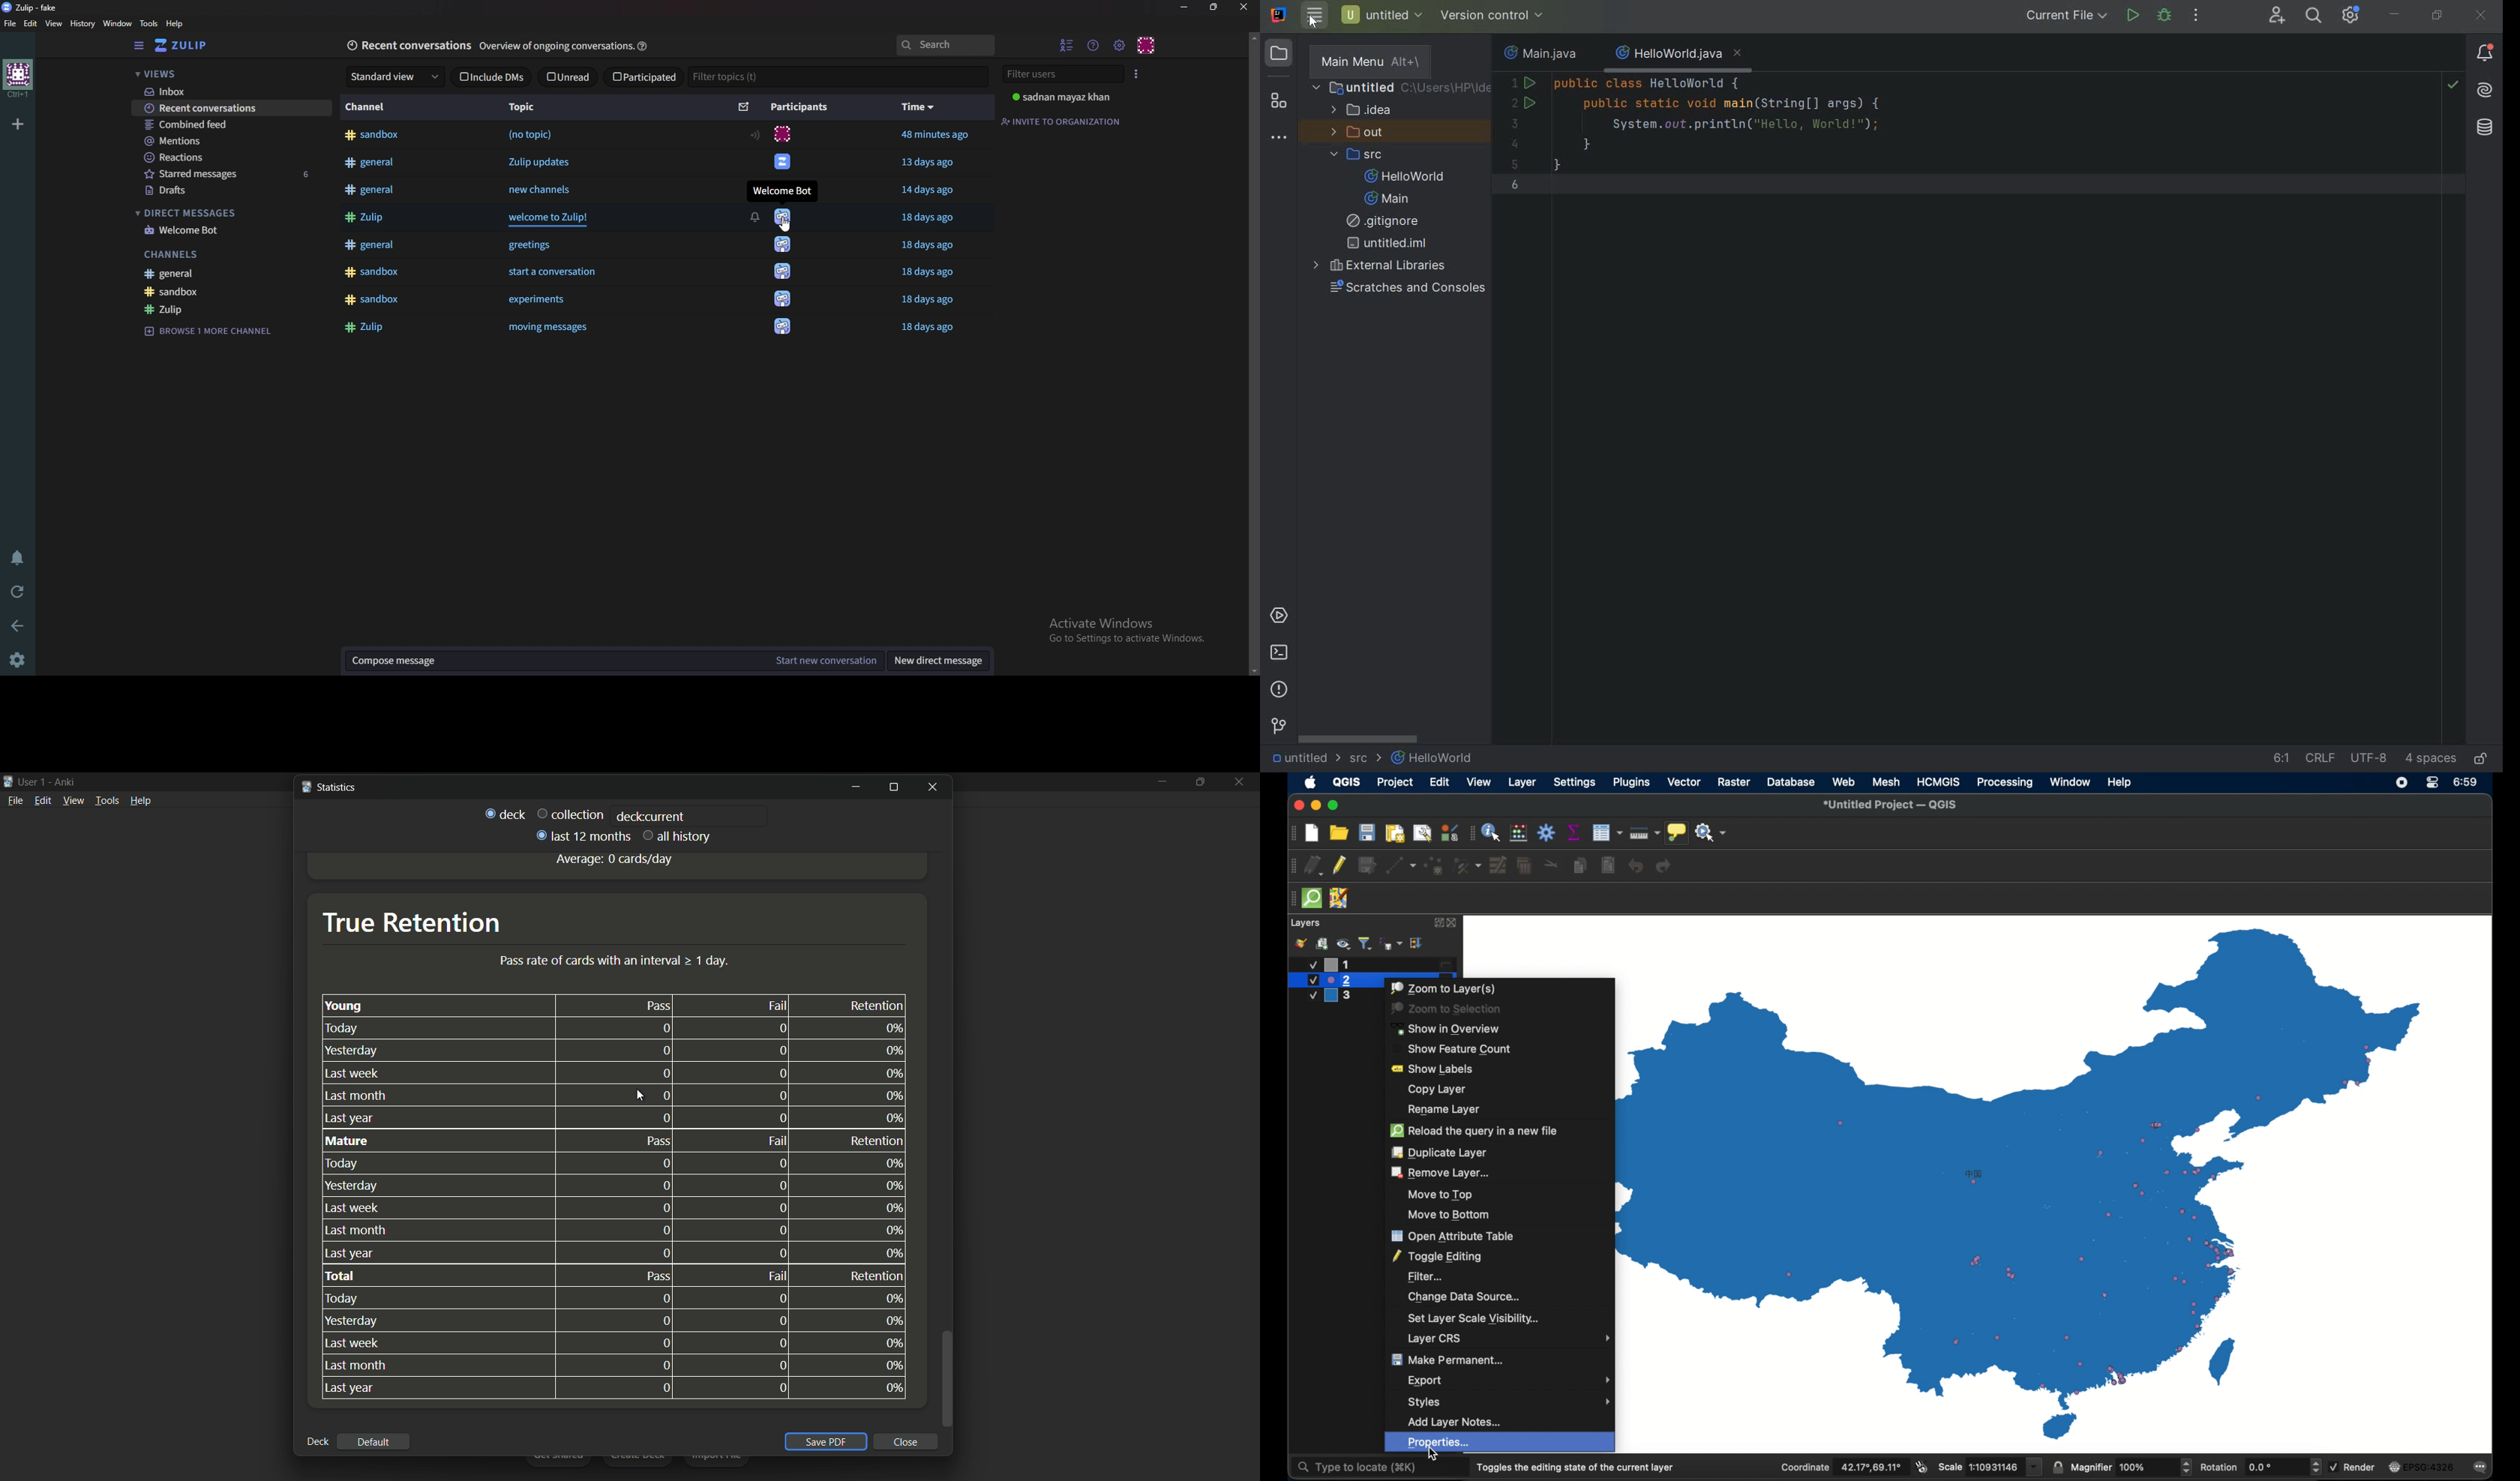 Image resolution: width=2520 pixels, height=1484 pixels. What do you see at coordinates (331, 787) in the screenshot?
I see `statistics` at bounding box center [331, 787].